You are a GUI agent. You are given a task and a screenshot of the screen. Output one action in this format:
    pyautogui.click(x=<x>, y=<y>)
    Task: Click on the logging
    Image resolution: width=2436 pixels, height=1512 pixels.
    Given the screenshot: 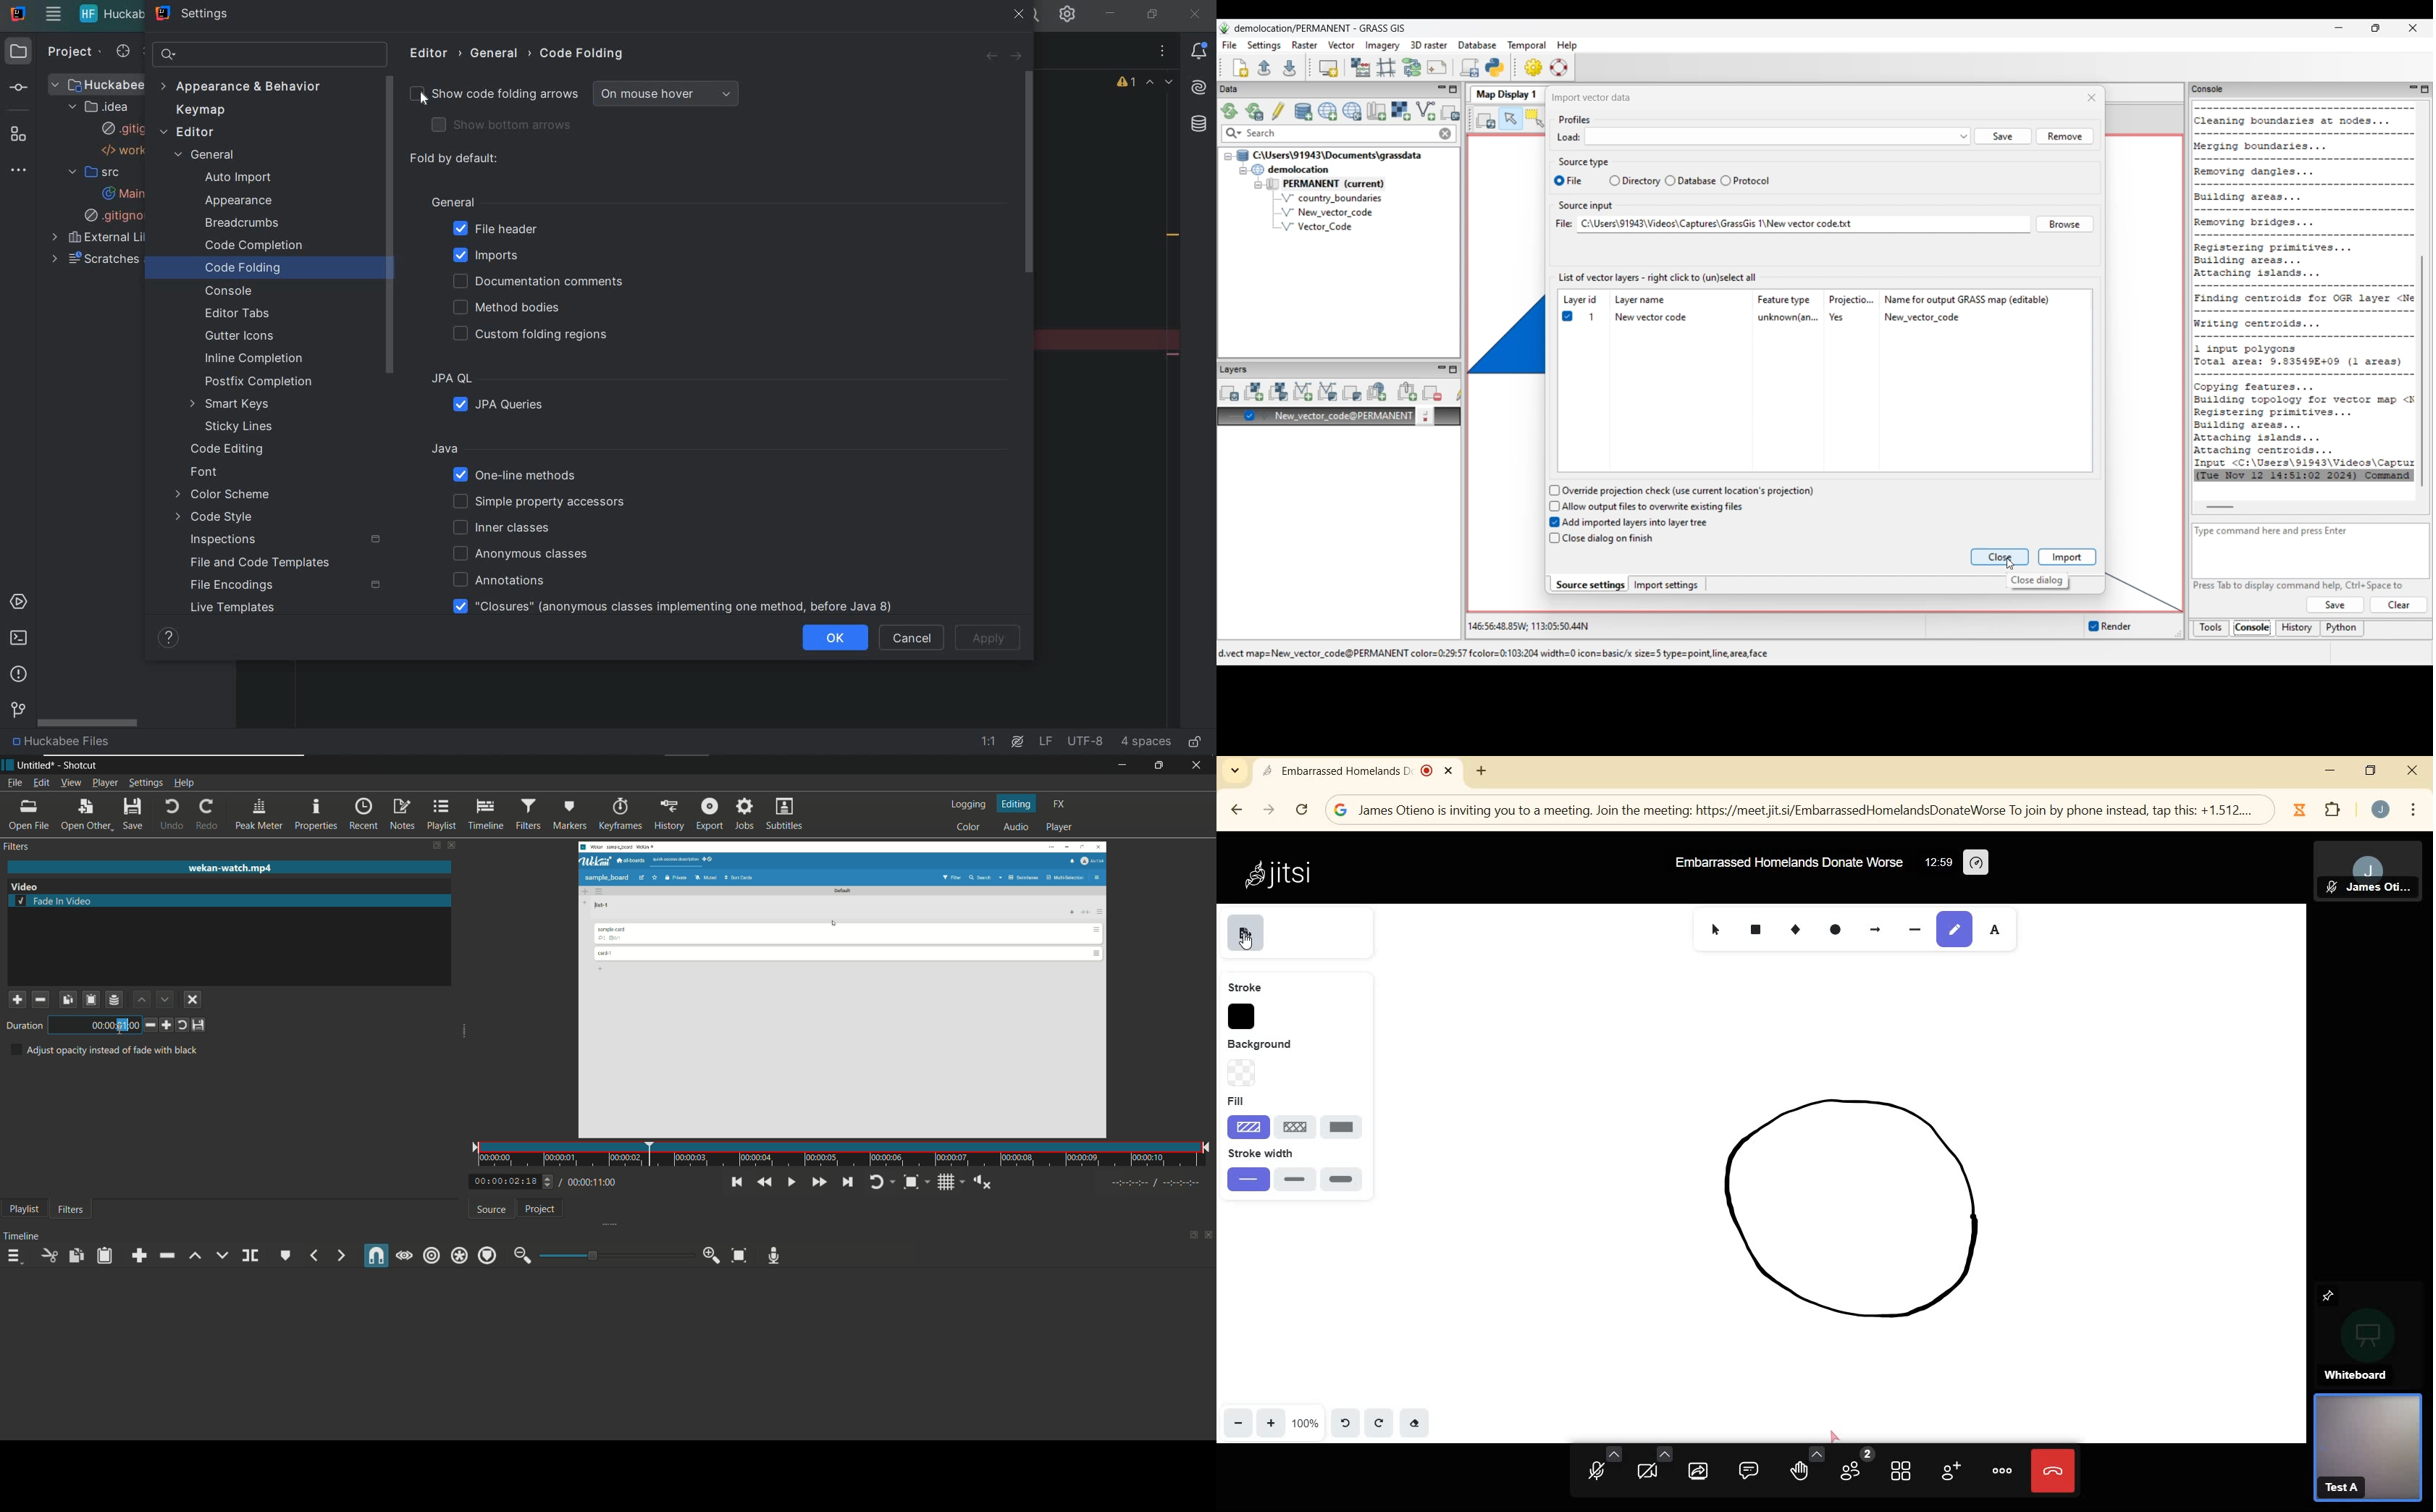 What is the action you would take?
    pyautogui.click(x=971, y=805)
    